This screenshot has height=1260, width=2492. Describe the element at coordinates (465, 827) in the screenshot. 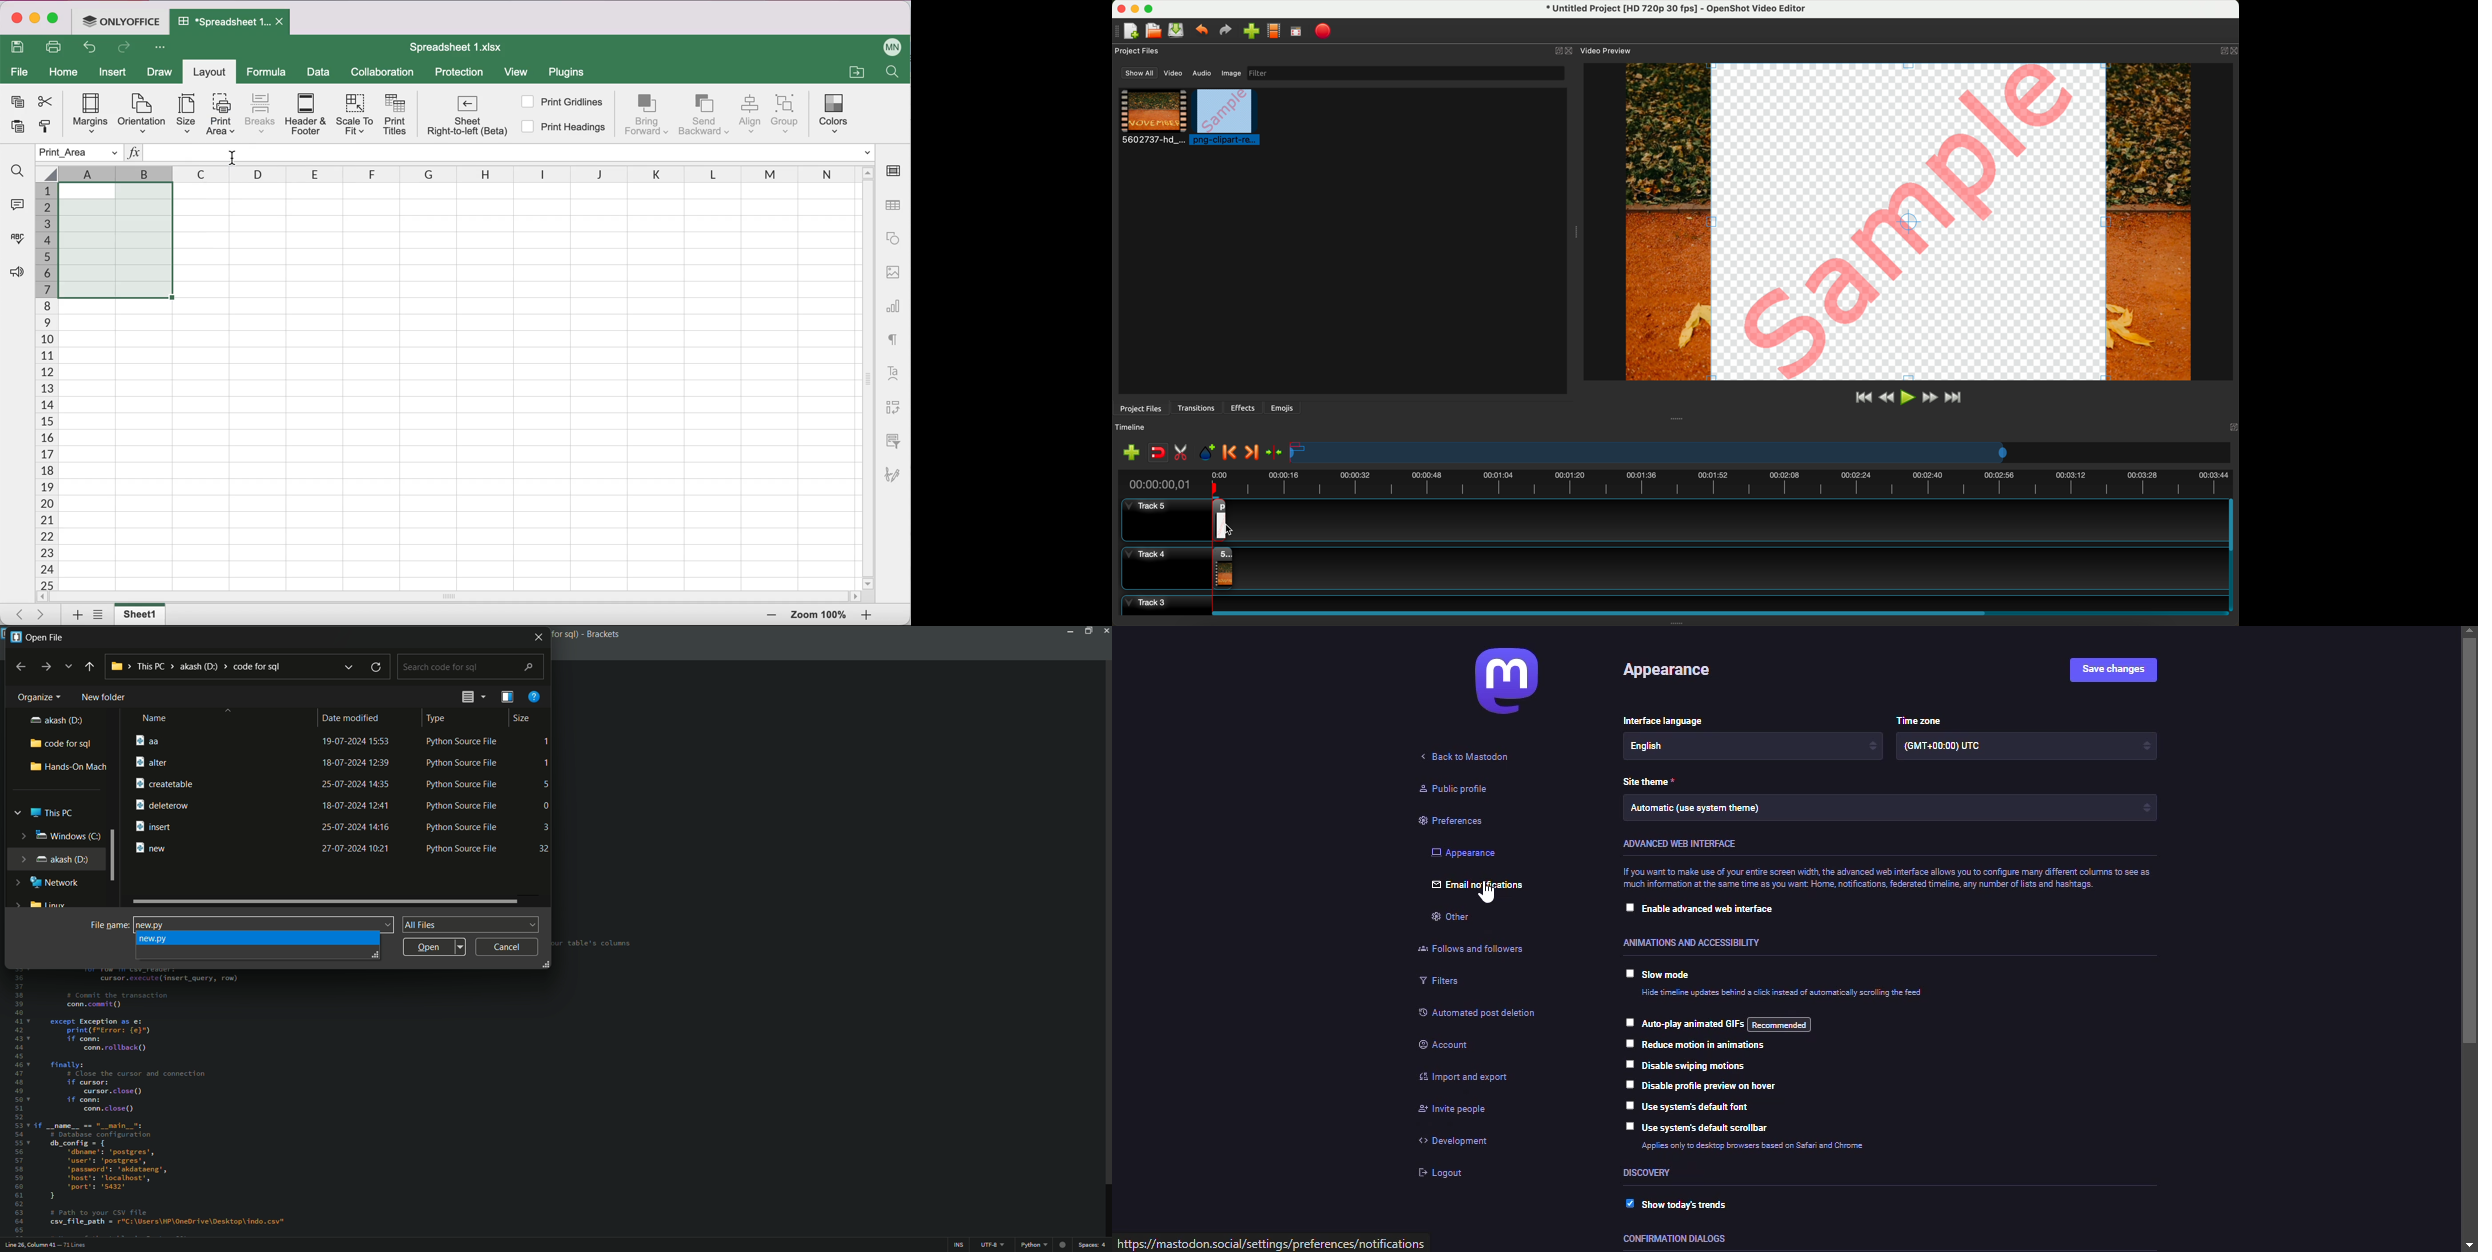

I see `Python Source File` at that location.